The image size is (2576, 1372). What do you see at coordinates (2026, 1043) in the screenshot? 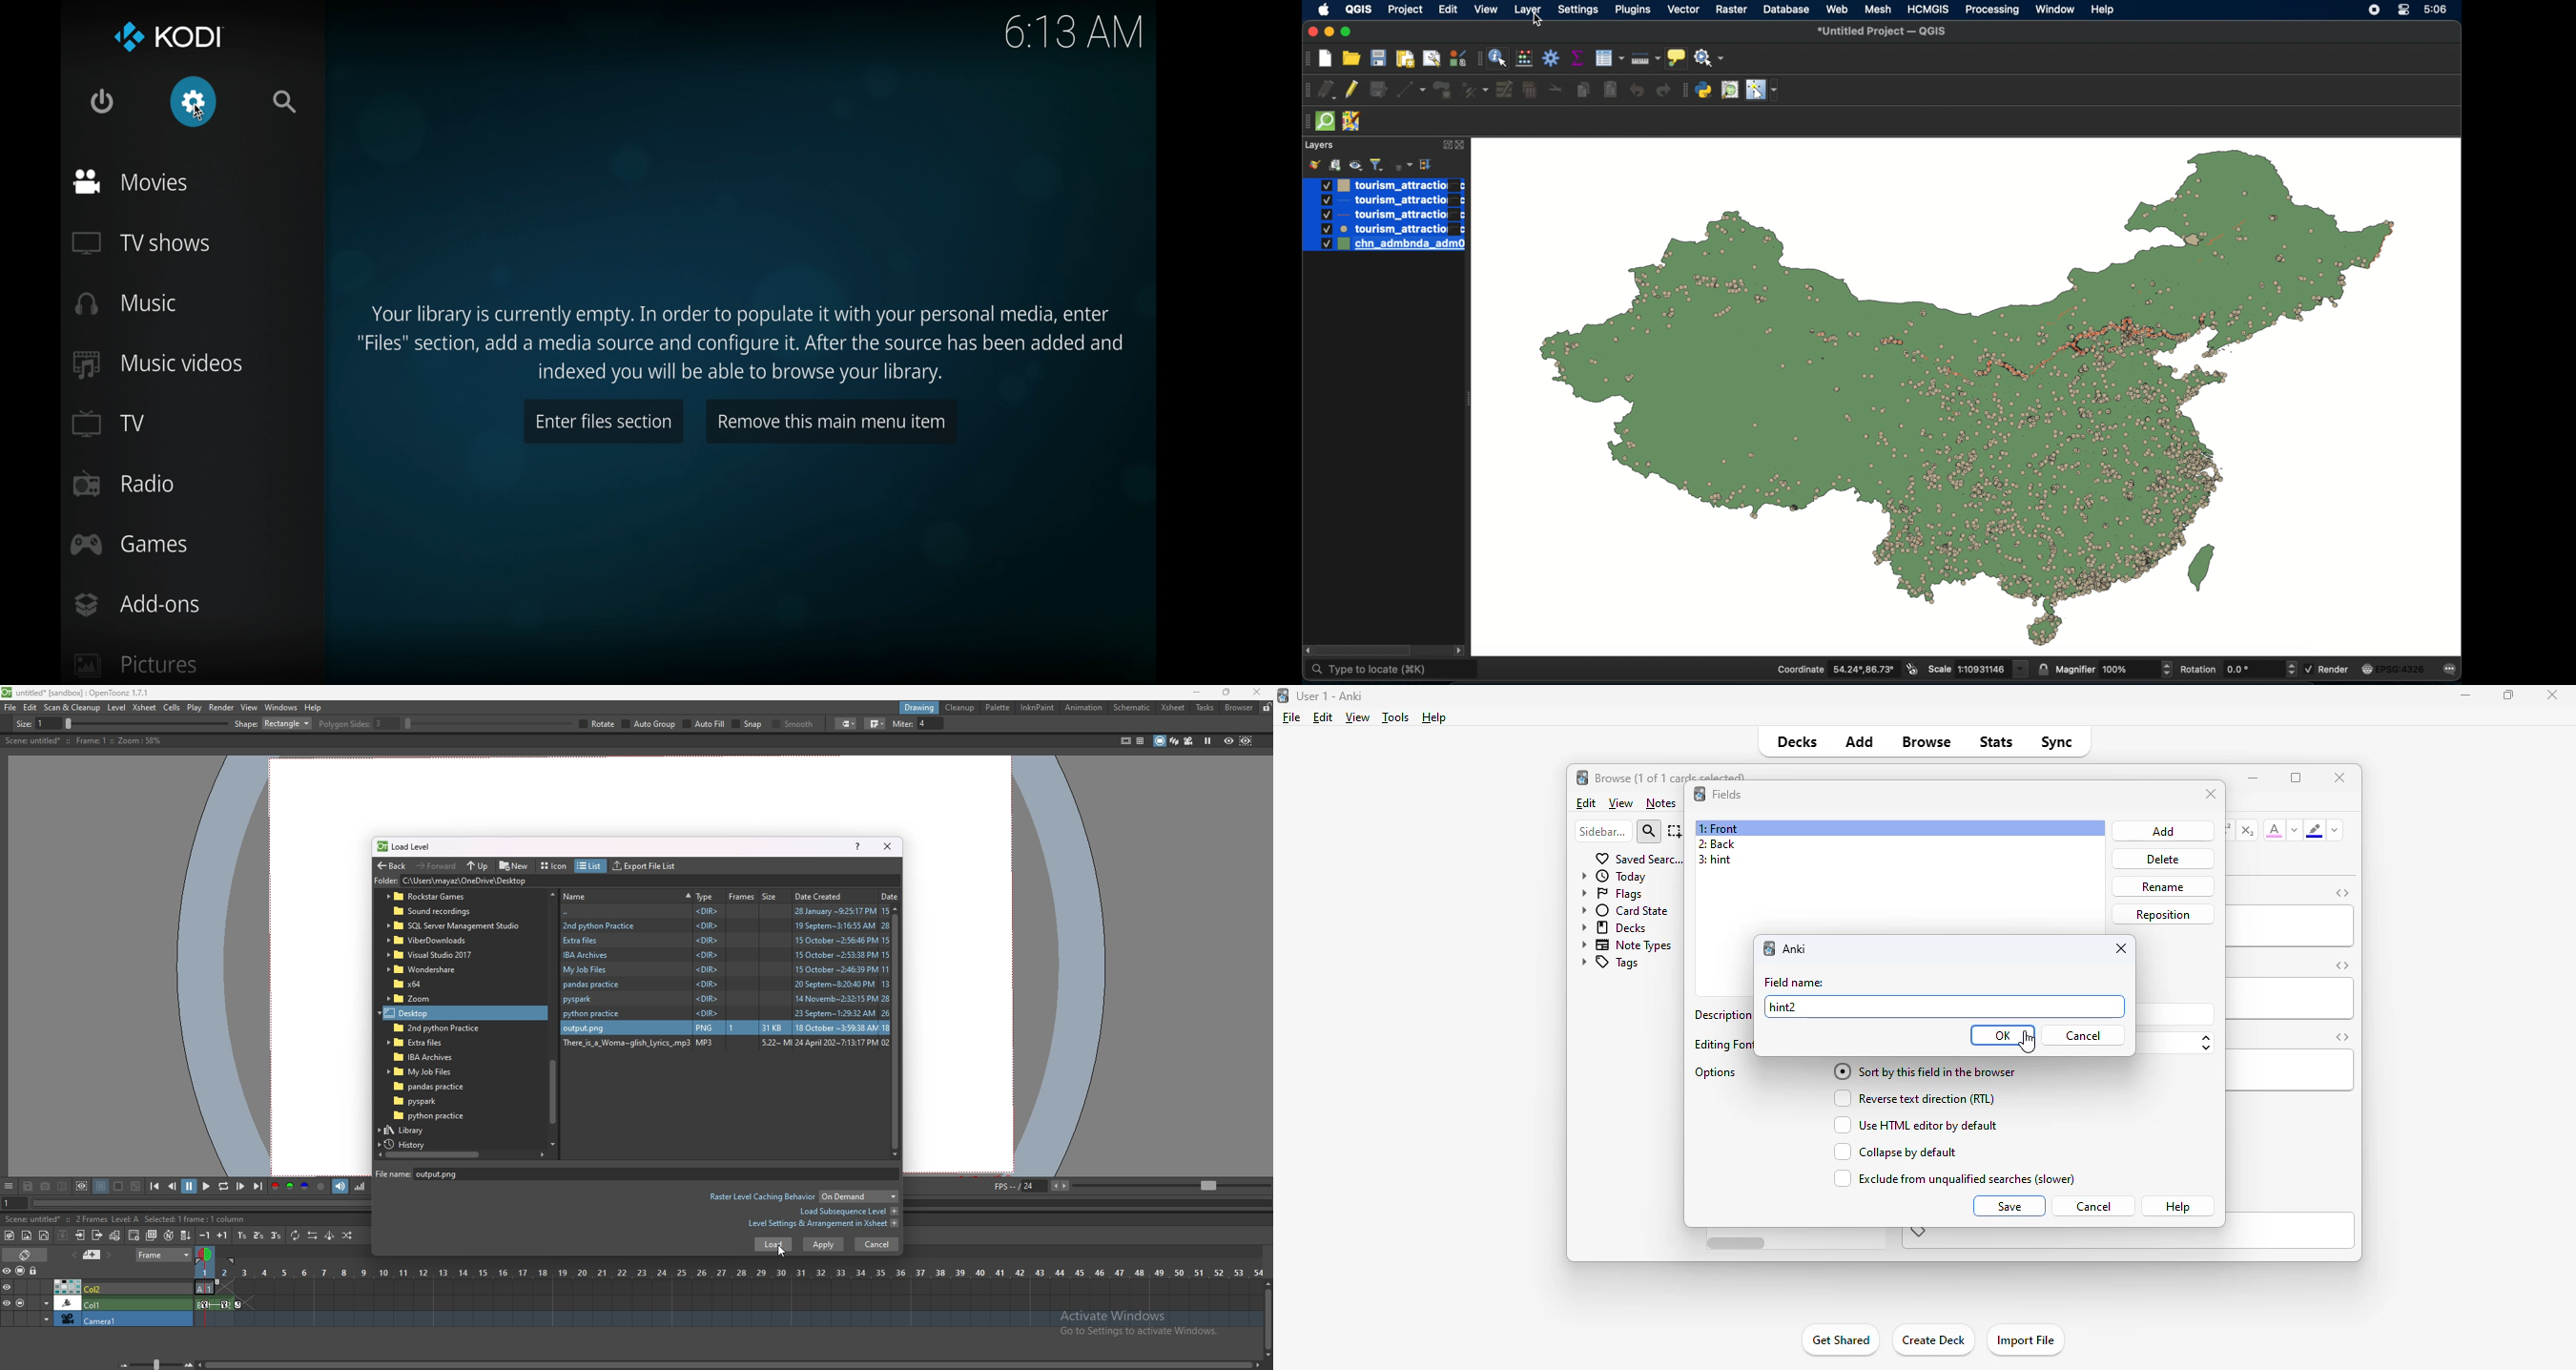
I see `cursor` at bounding box center [2026, 1043].